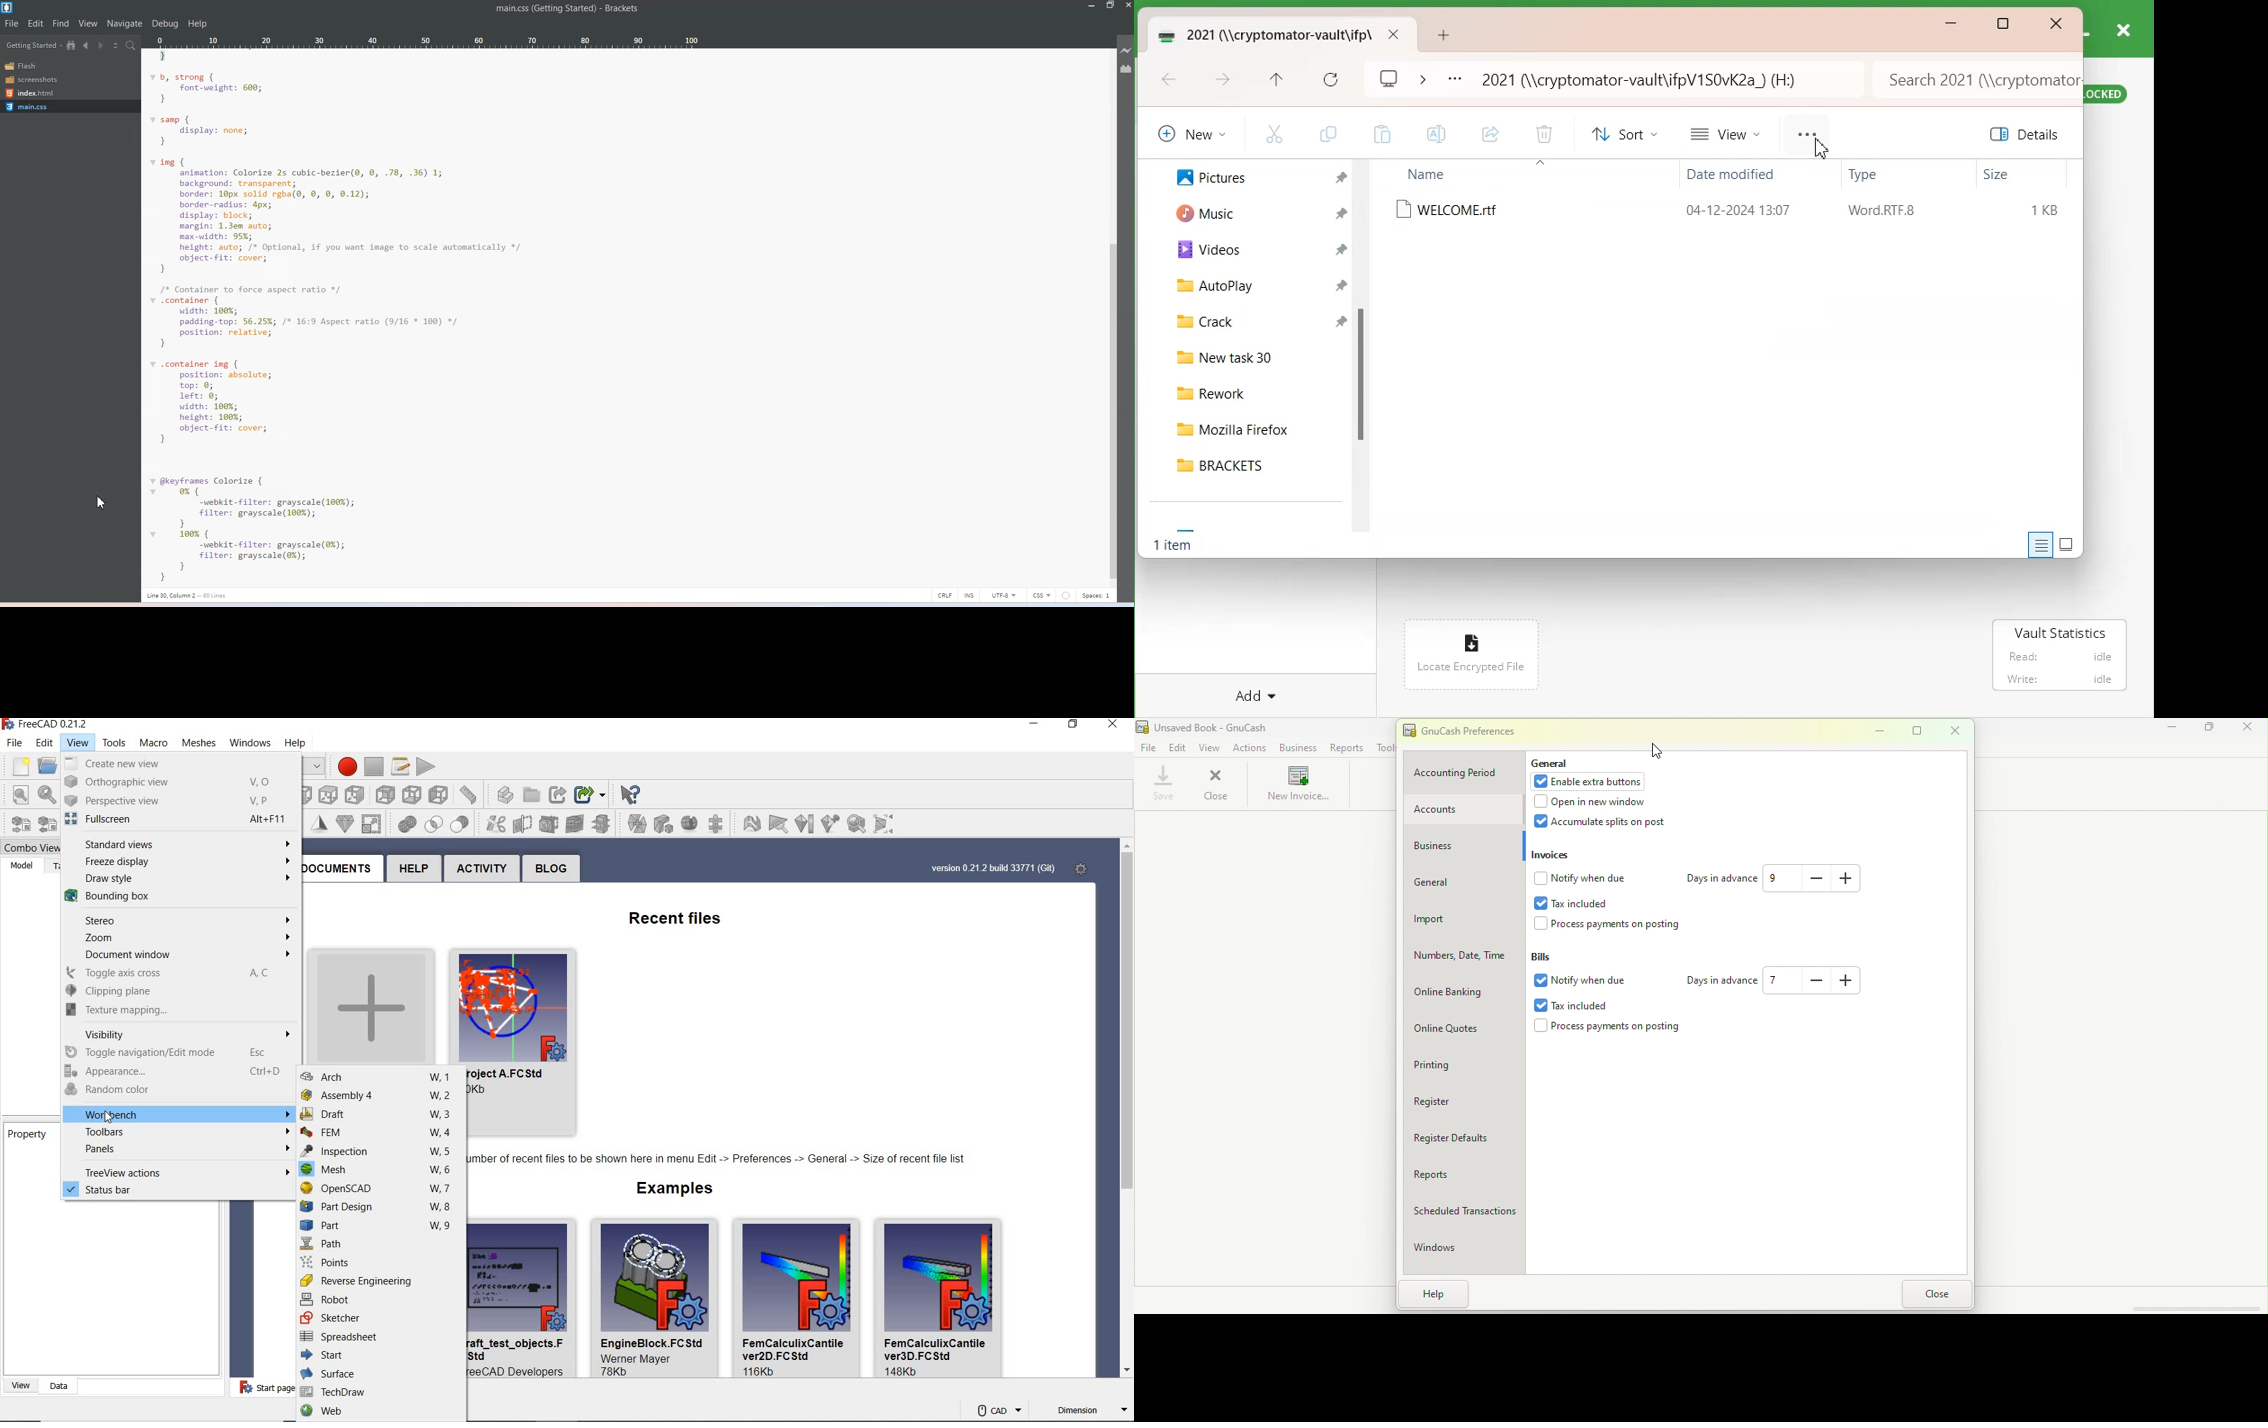 The width and height of the screenshot is (2268, 1428). Describe the element at coordinates (1126, 50) in the screenshot. I see `Live Preview` at that location.